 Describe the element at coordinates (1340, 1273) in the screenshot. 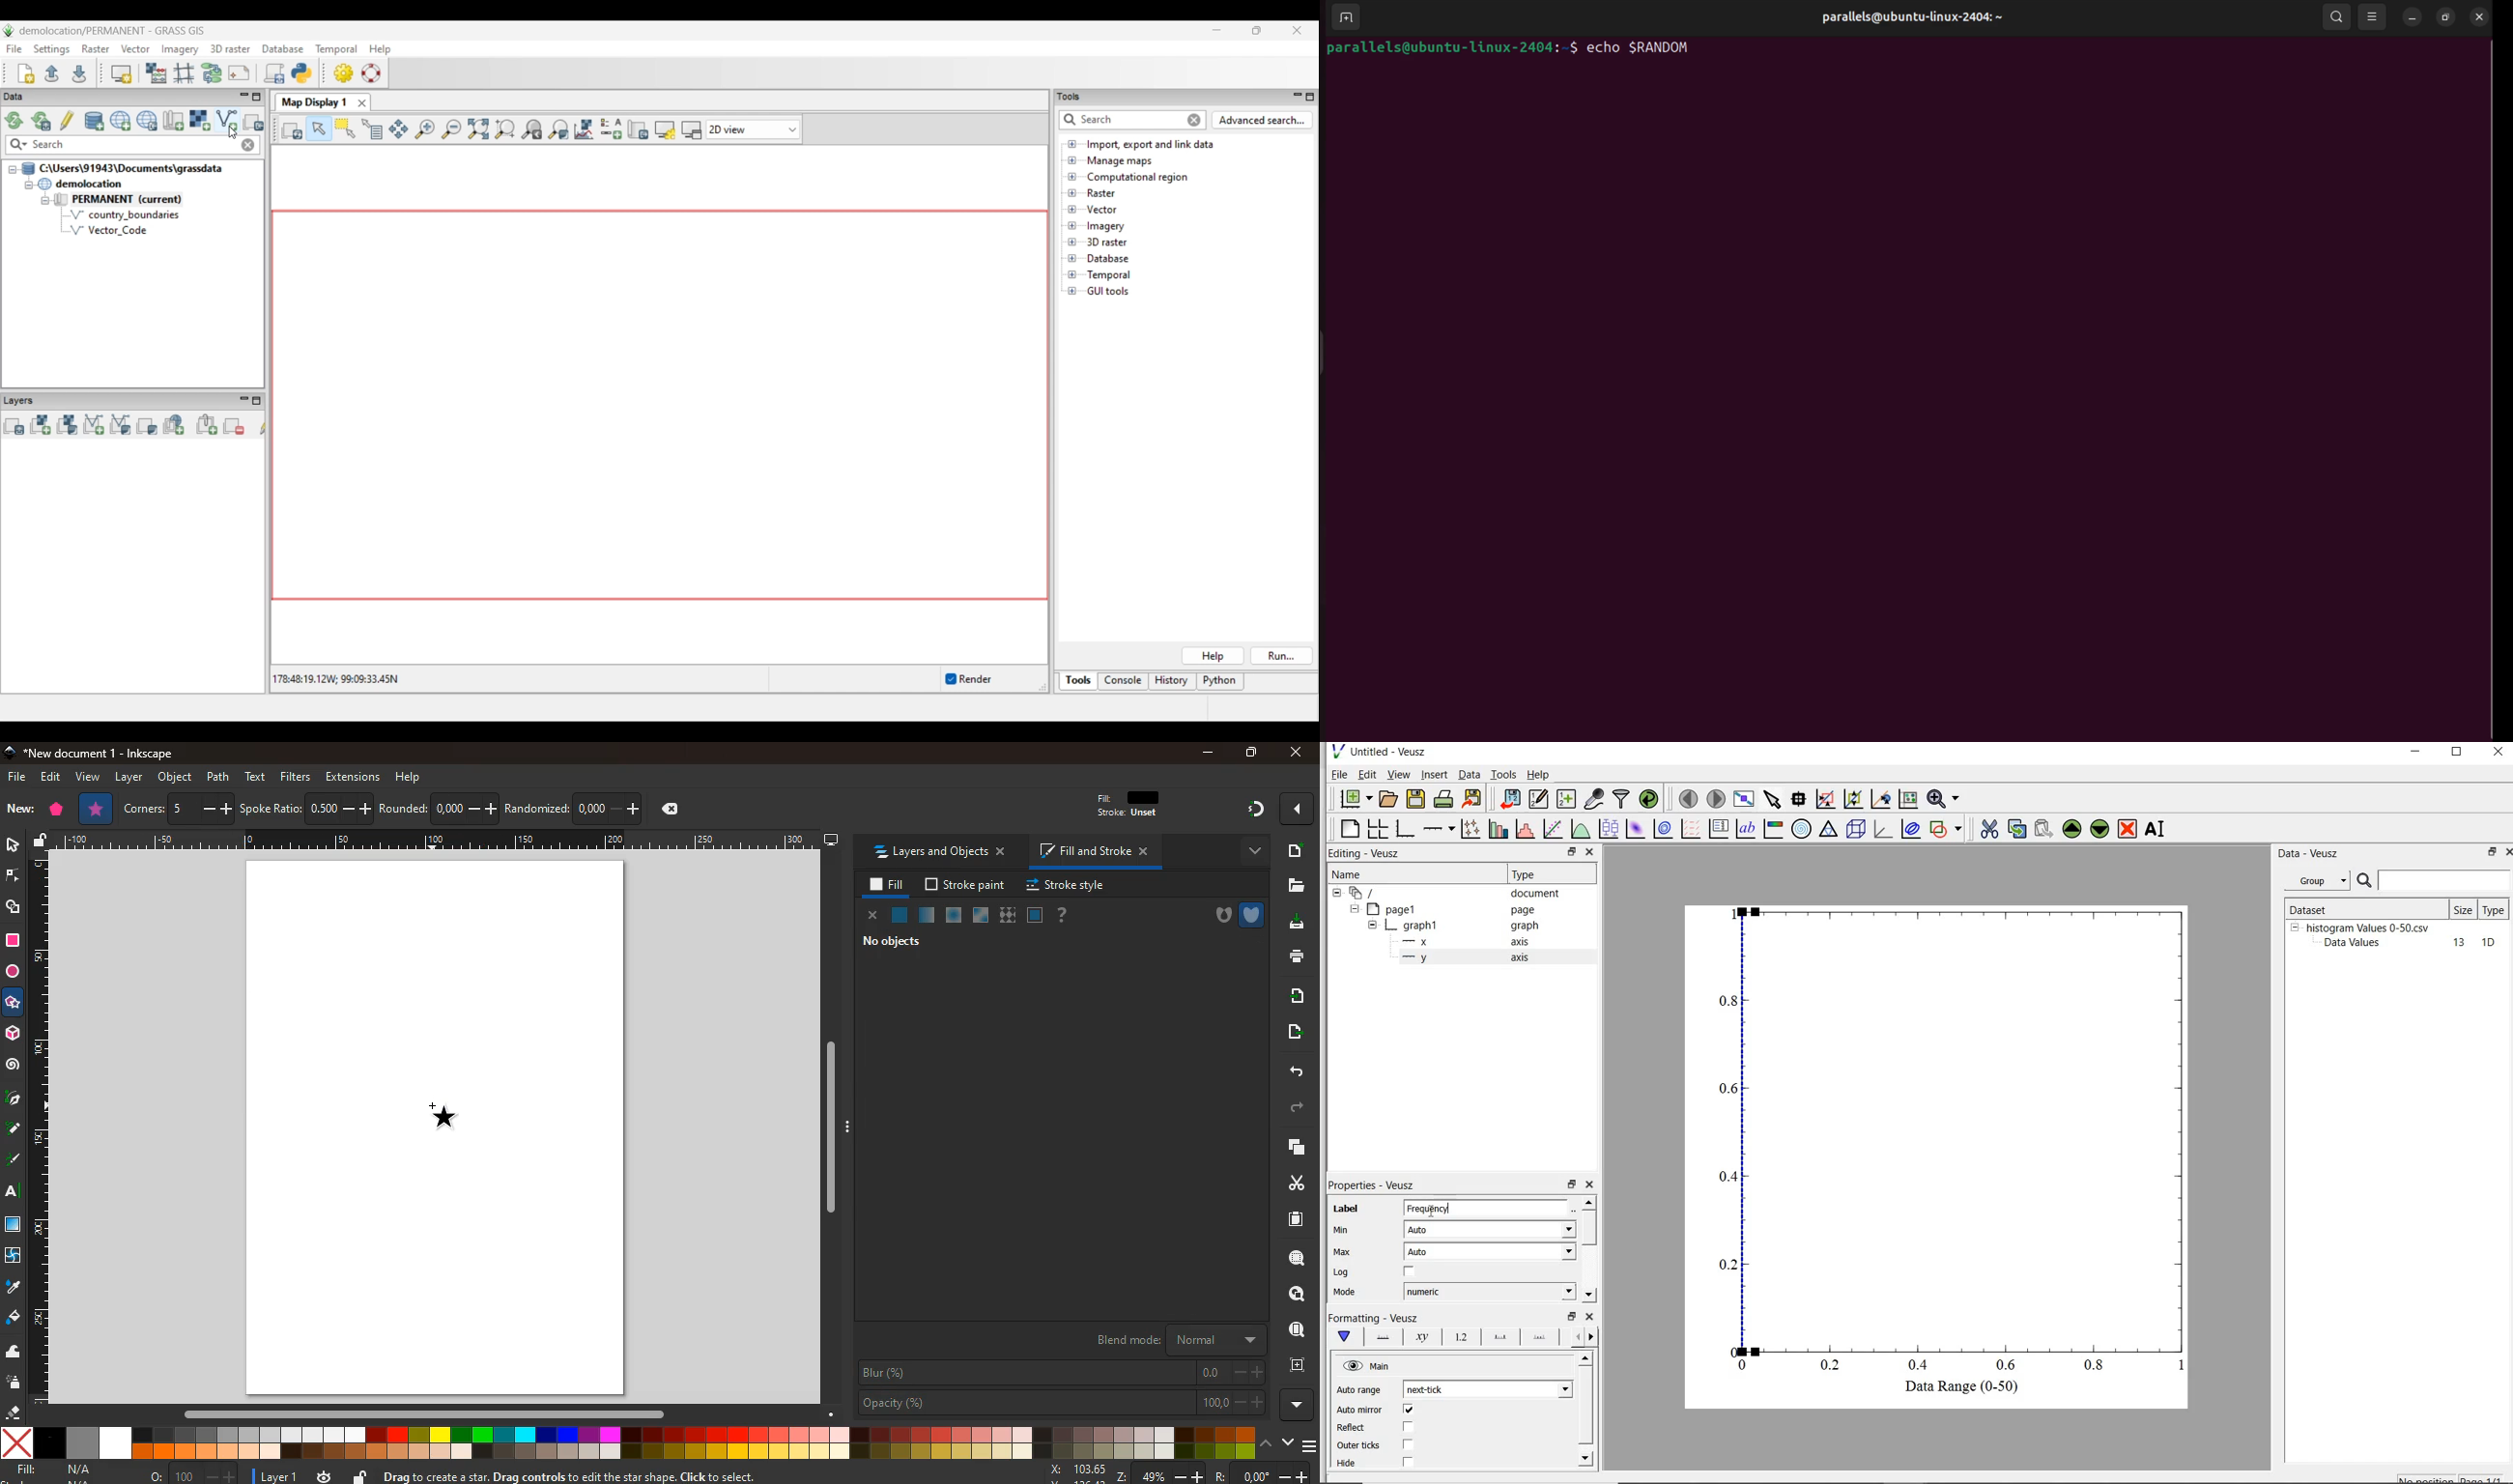

I see `Log` at that location.